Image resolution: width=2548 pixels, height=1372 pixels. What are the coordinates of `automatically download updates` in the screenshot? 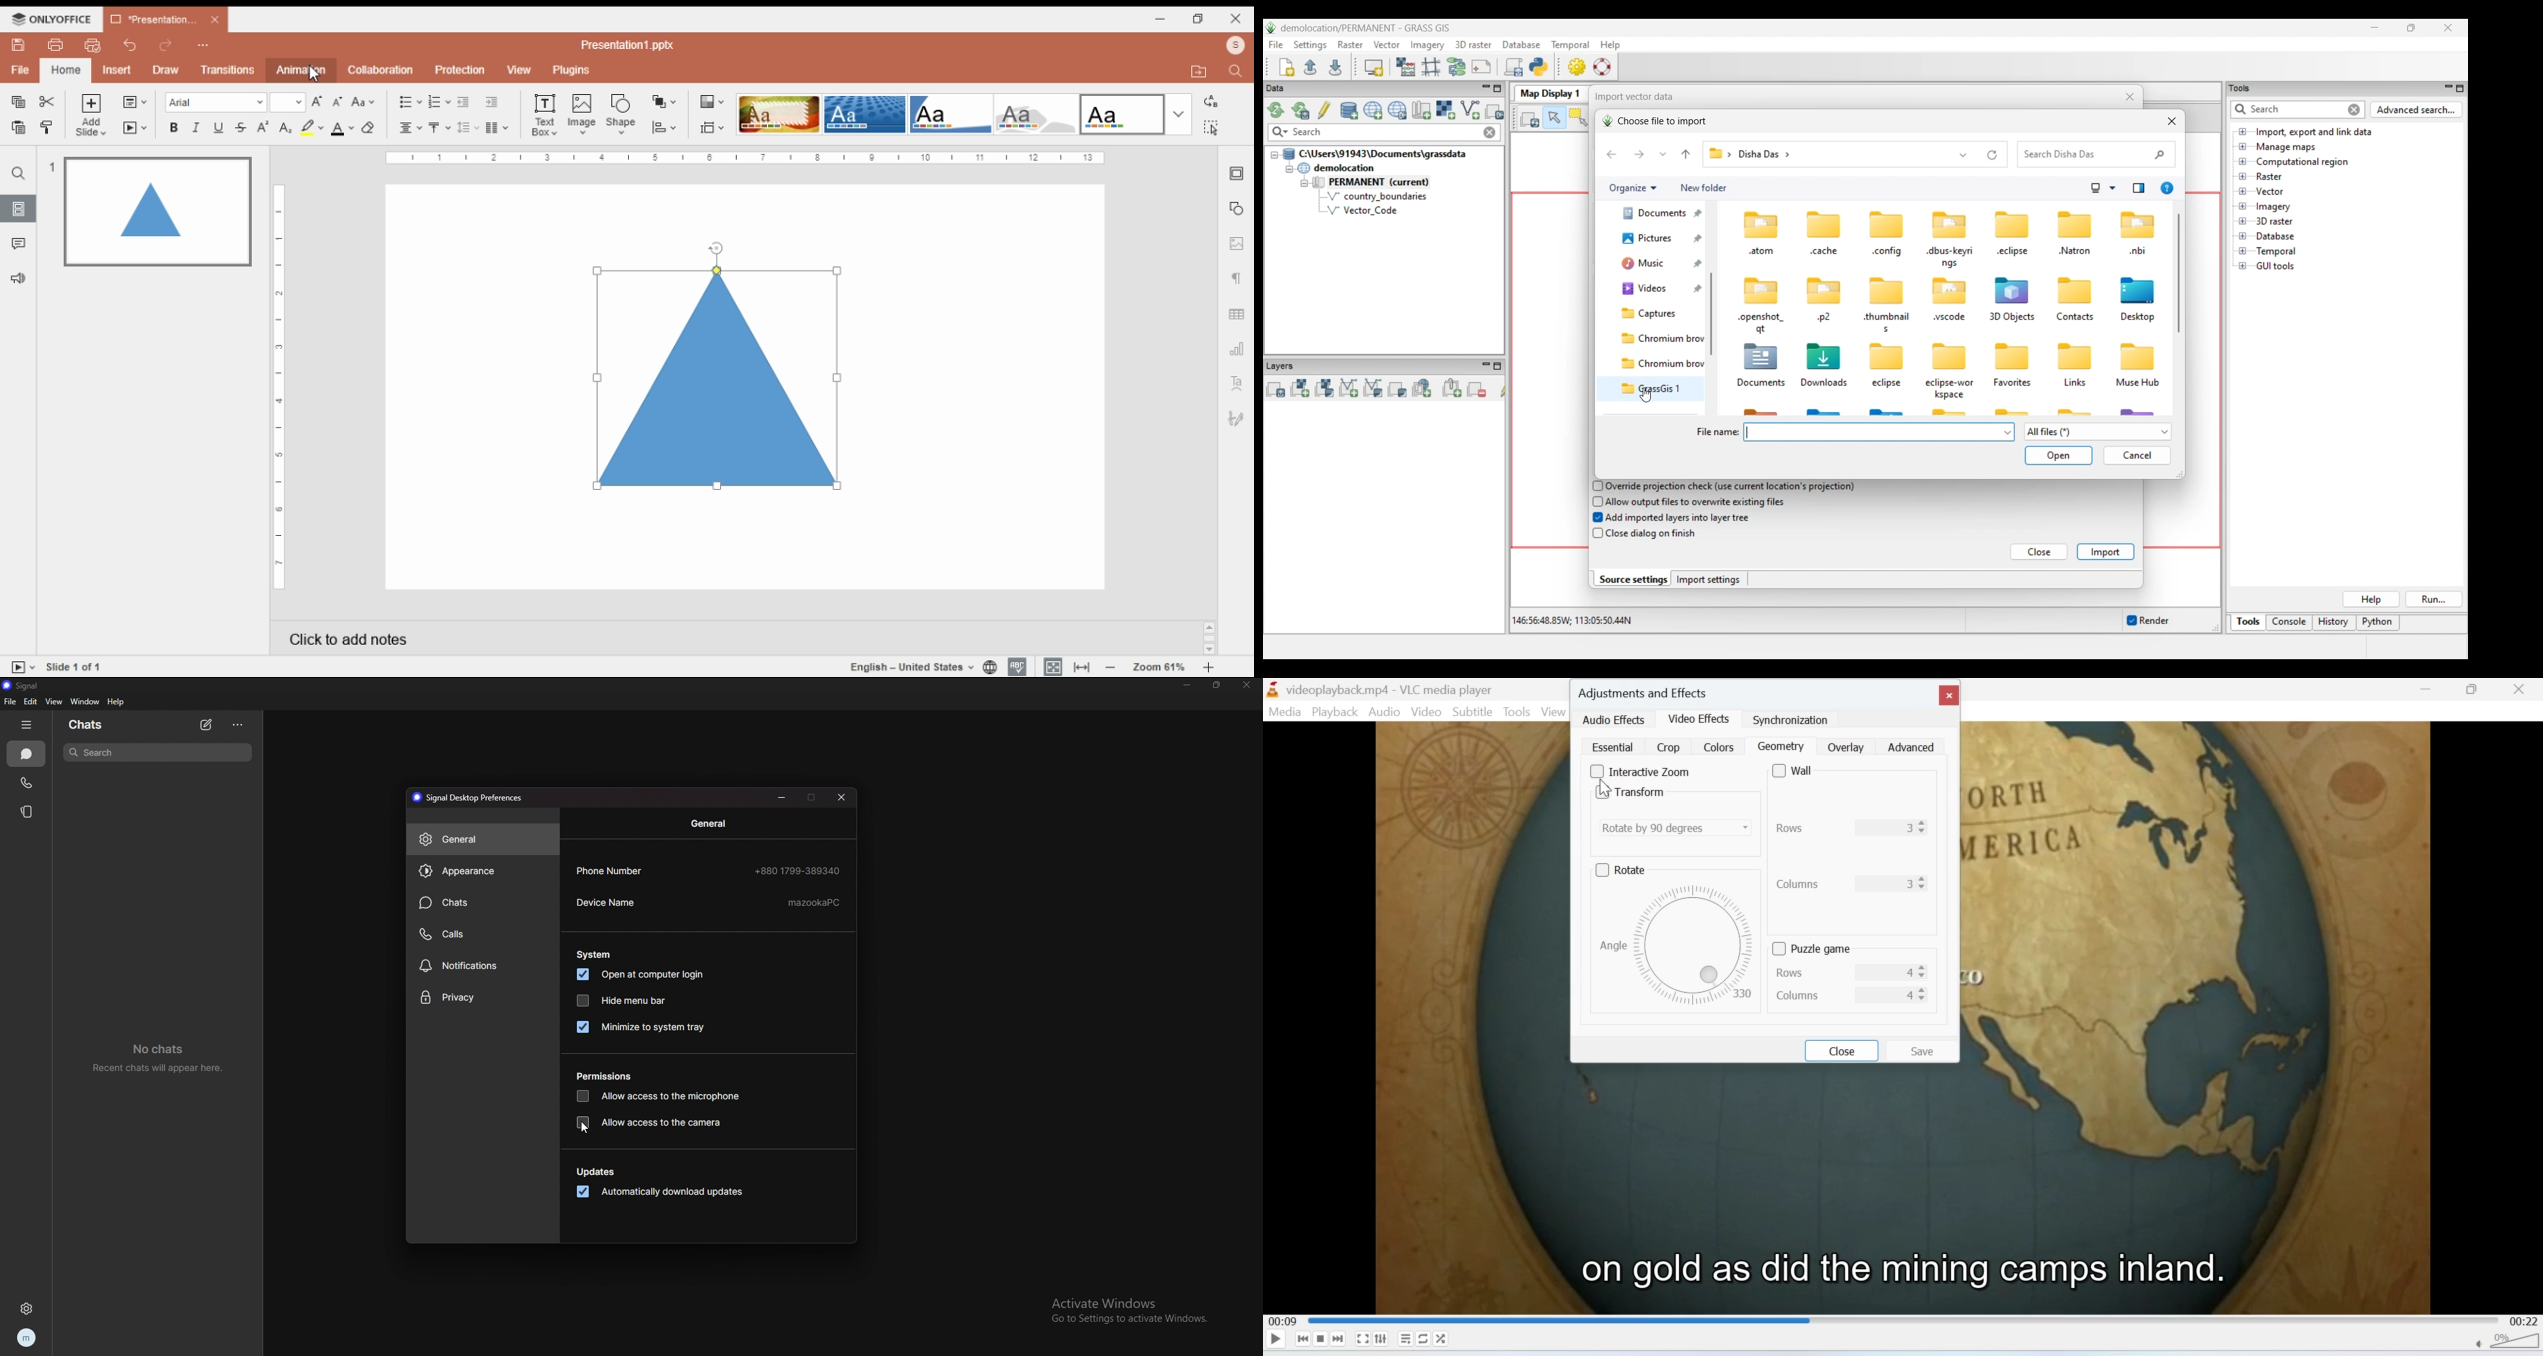 It's located at (661, 1193).